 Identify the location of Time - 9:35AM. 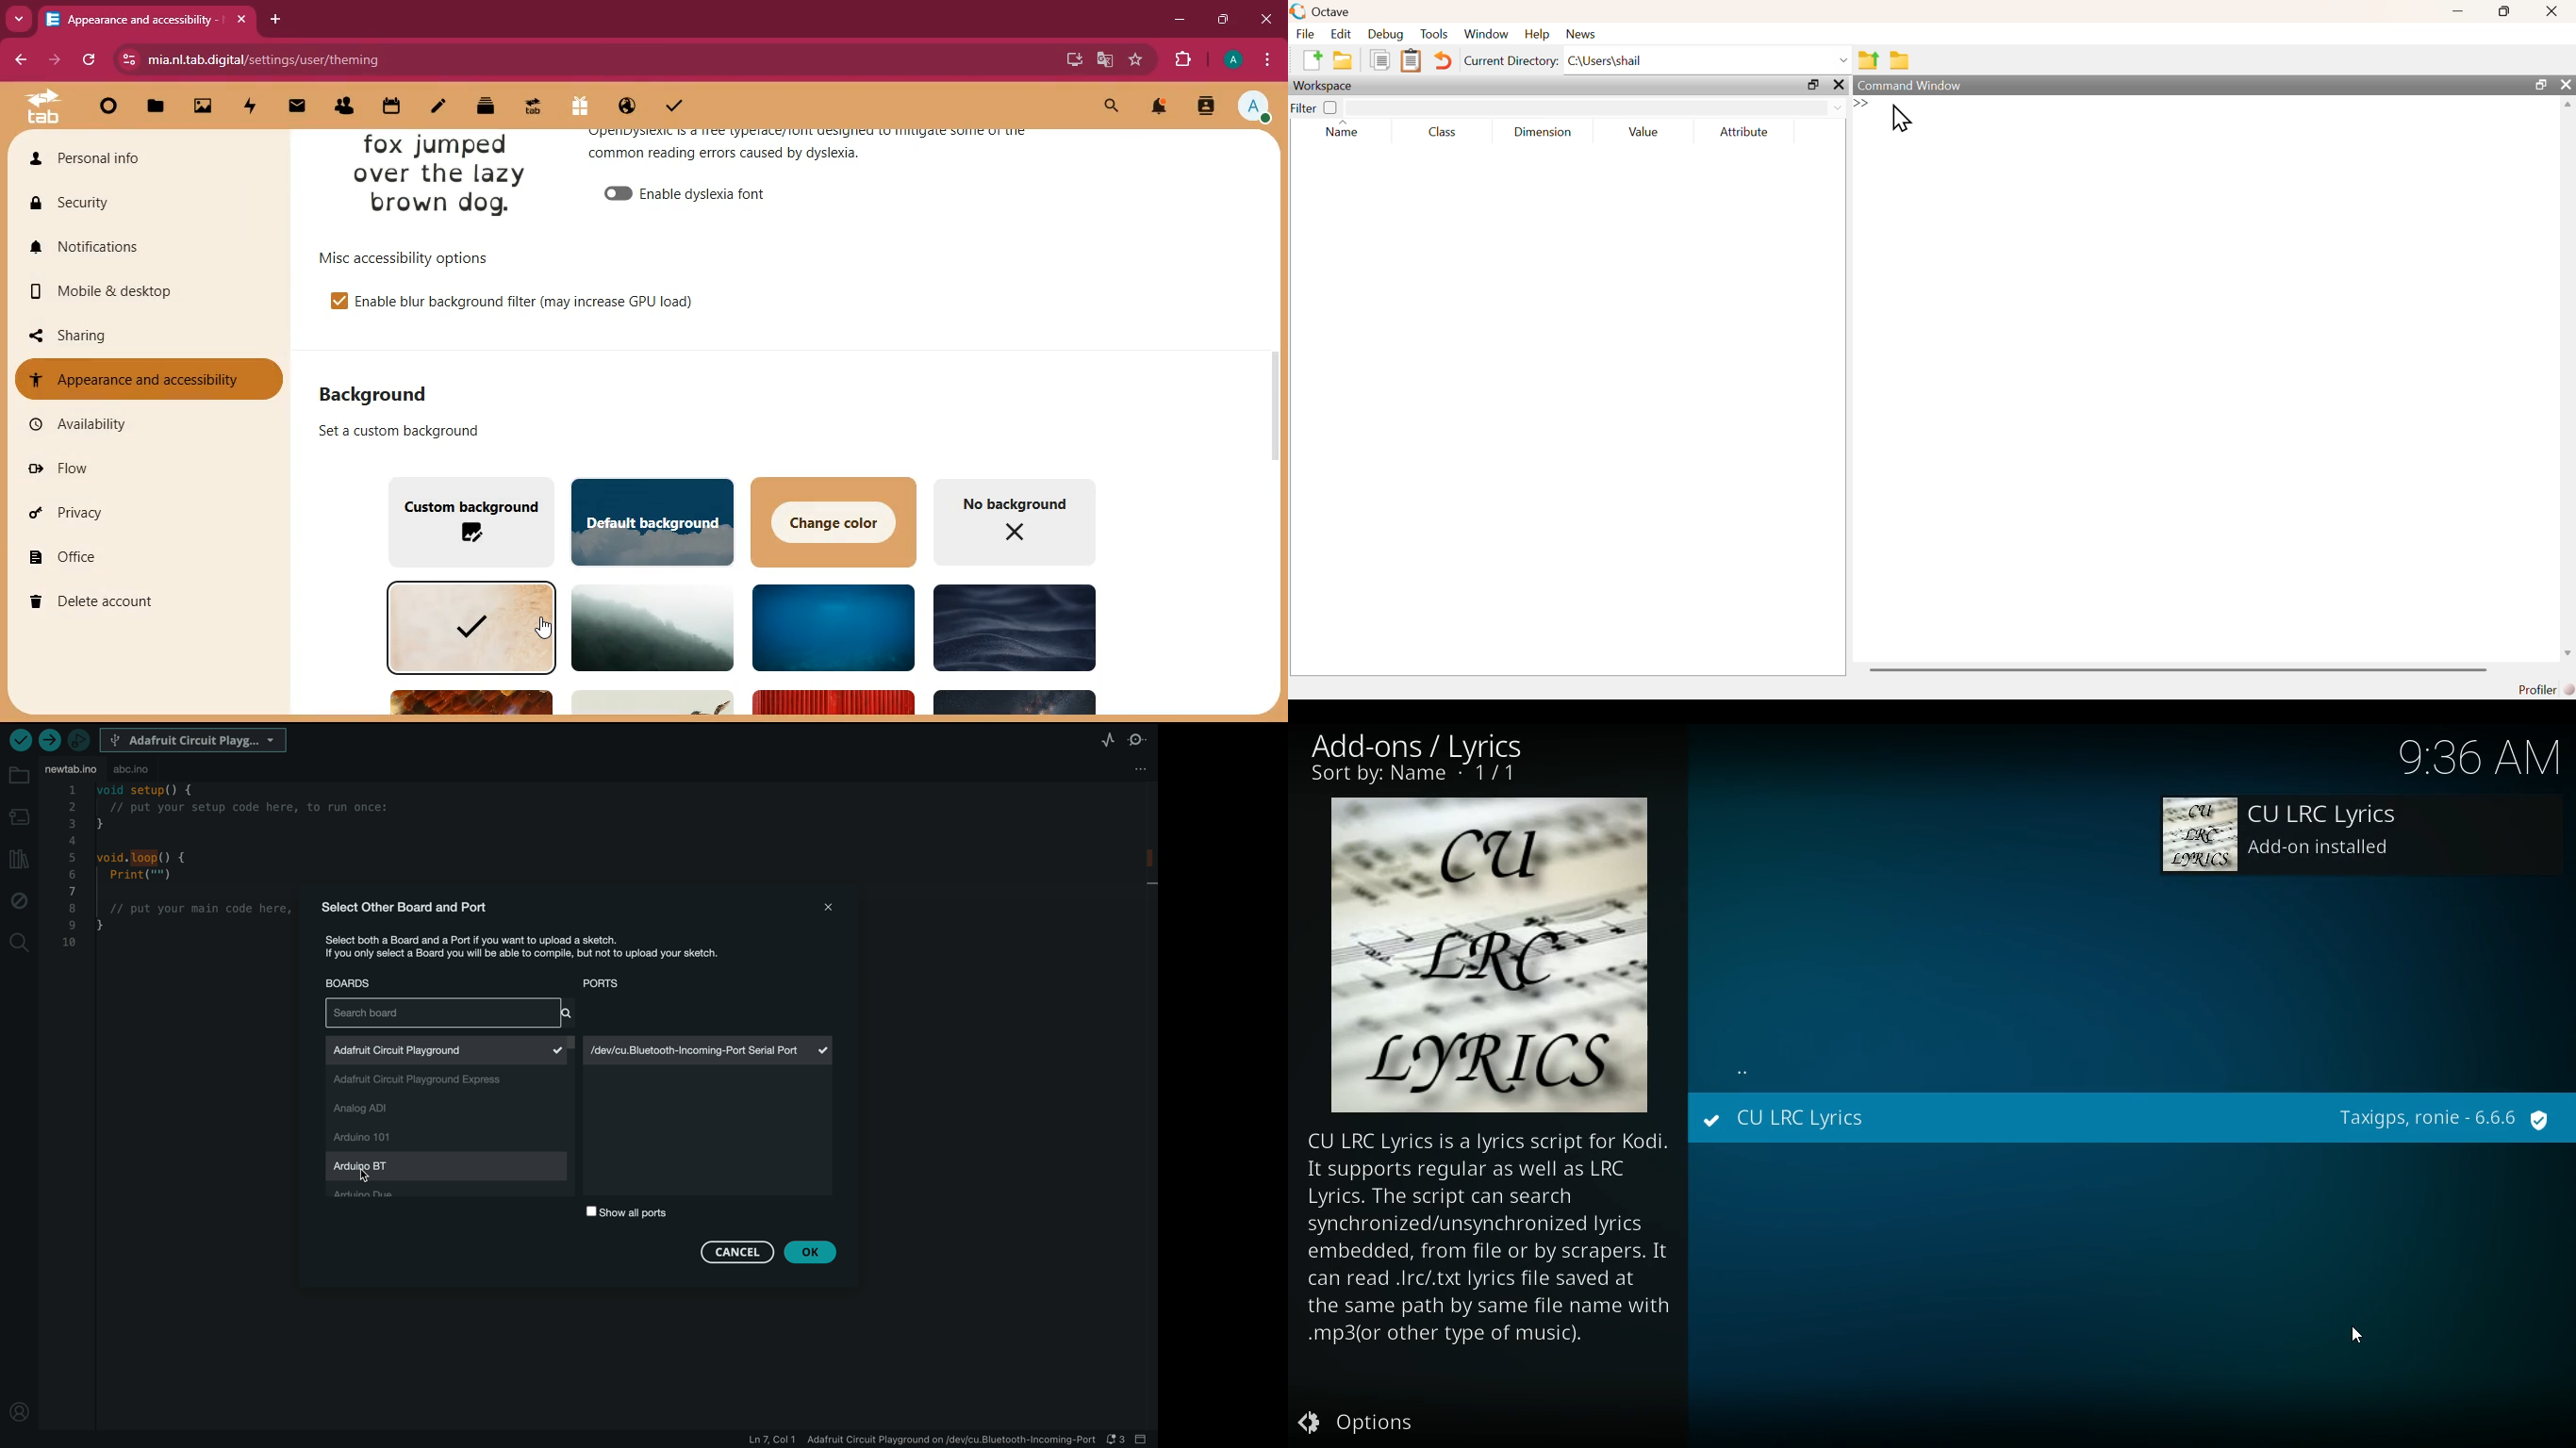
(2475, 755).